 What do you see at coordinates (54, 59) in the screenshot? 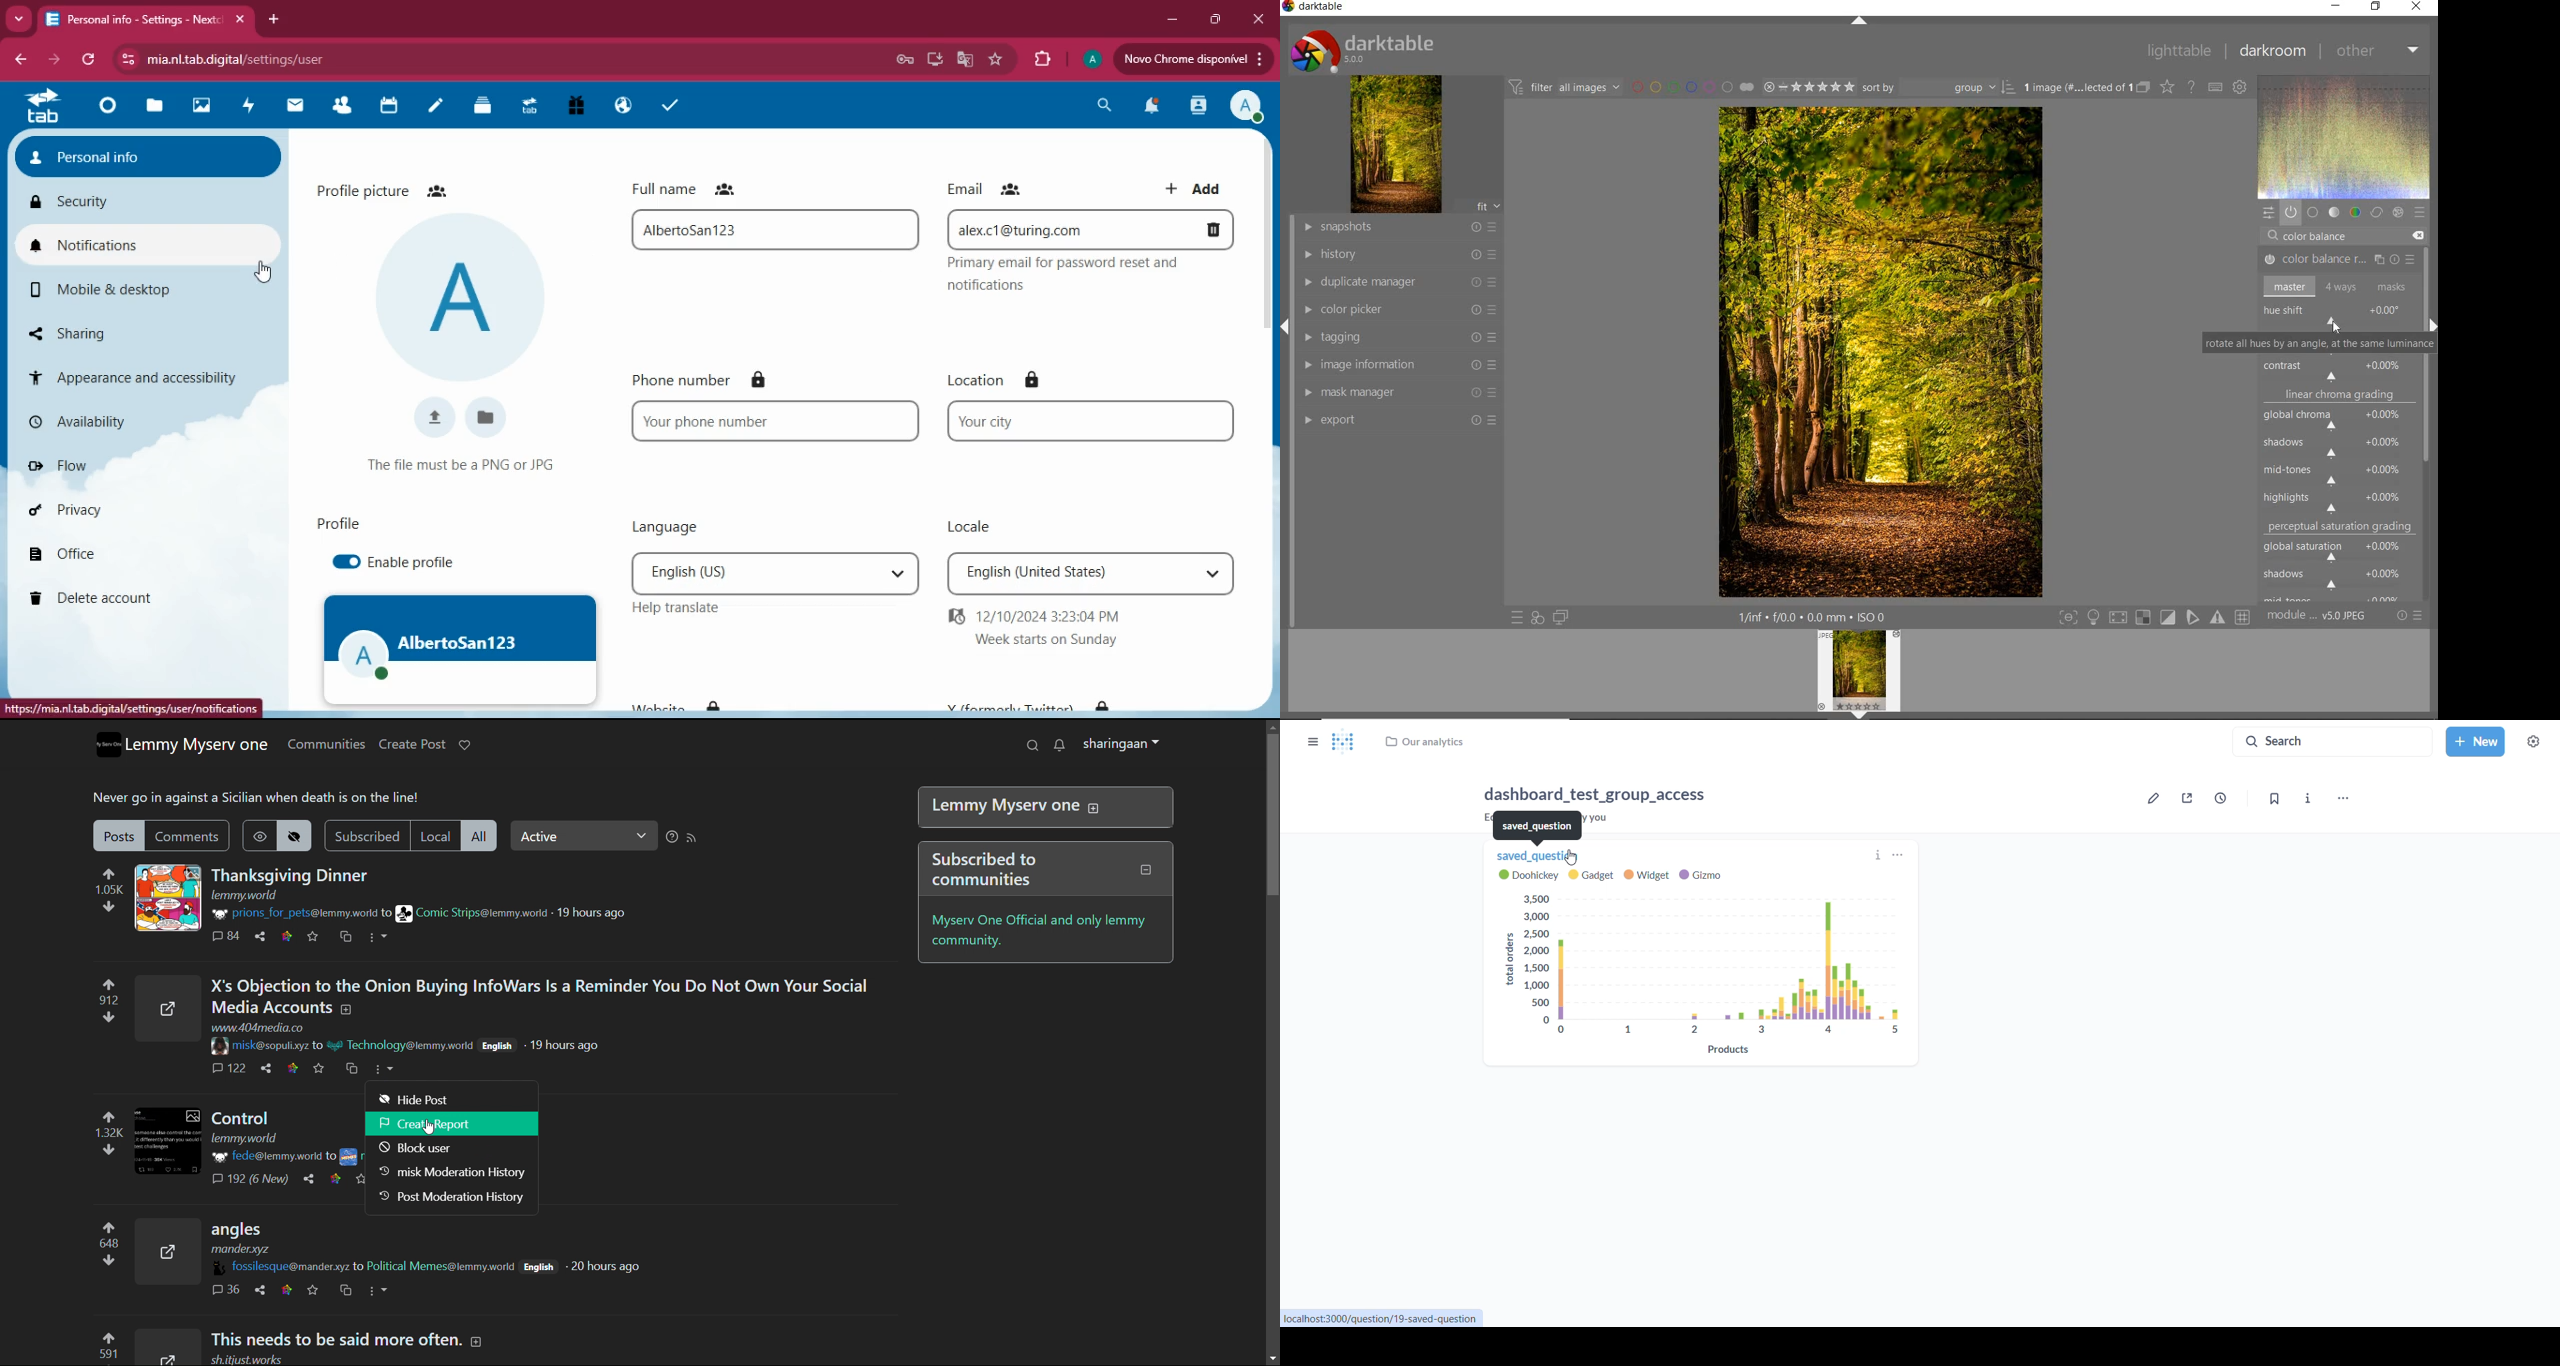
I see `forward` at bounding box center [54, 59].